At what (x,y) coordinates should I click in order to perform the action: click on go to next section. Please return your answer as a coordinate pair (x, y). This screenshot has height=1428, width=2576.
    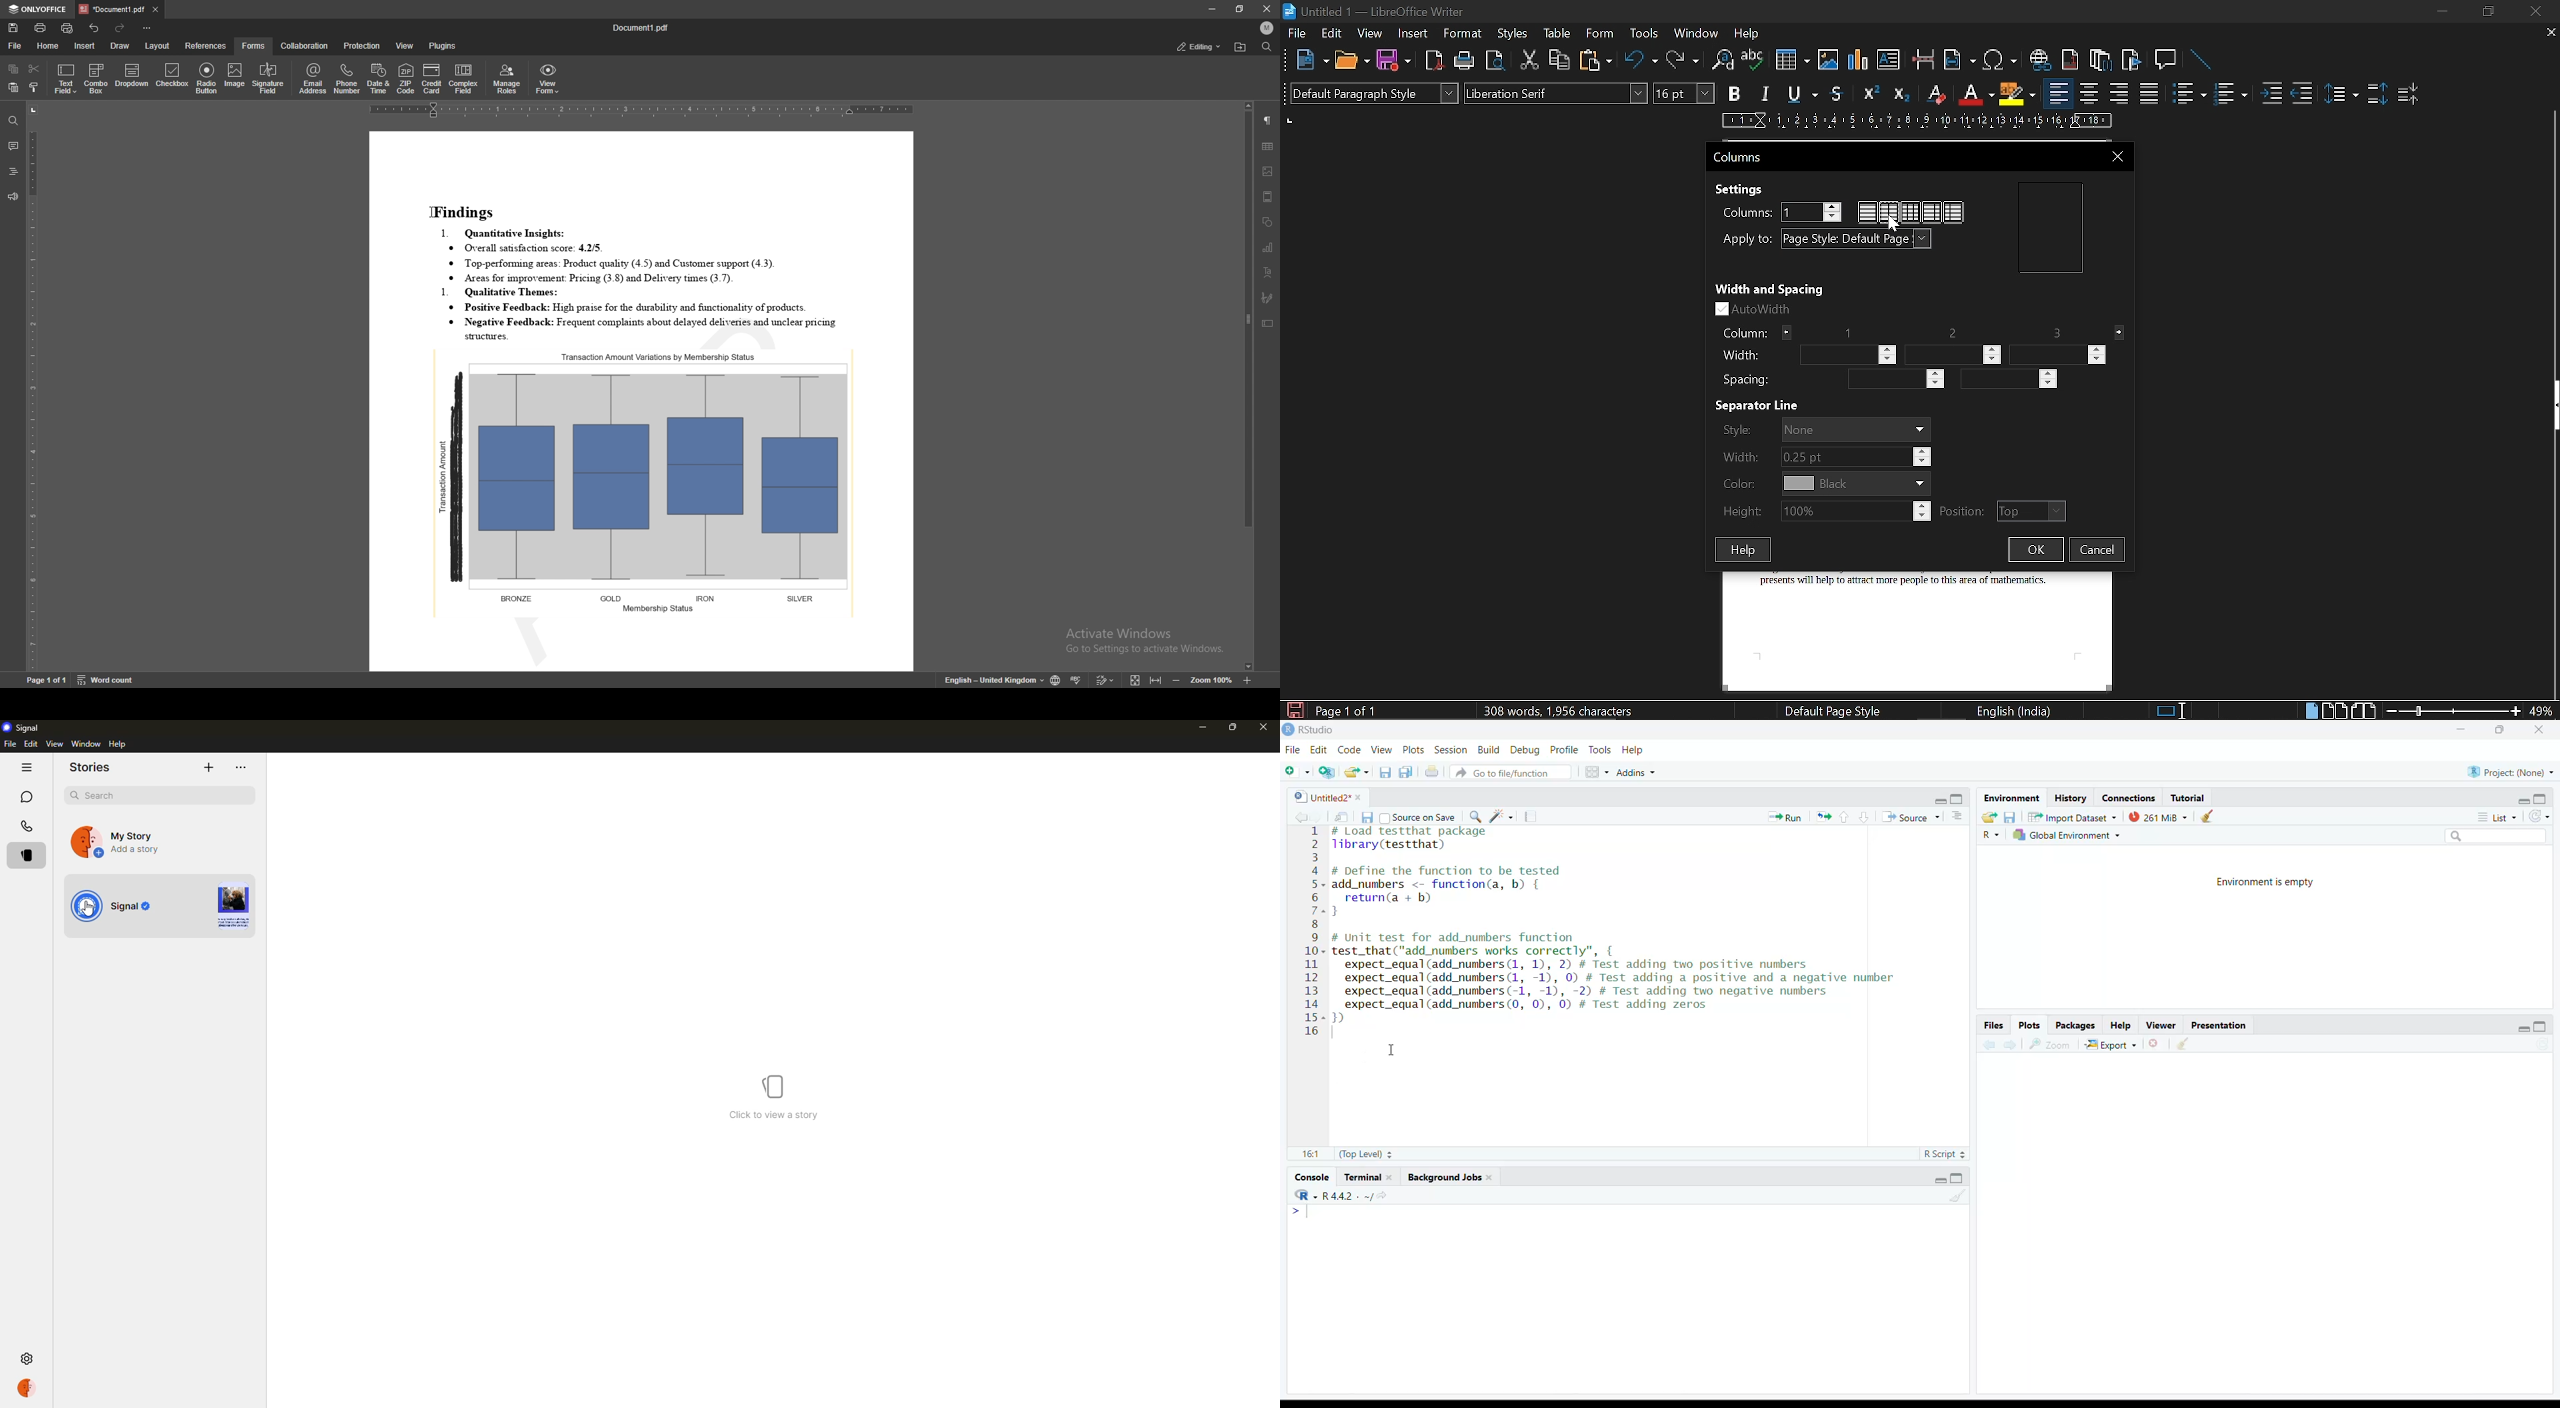
    Looking at the image, I should click on (1864, 815).